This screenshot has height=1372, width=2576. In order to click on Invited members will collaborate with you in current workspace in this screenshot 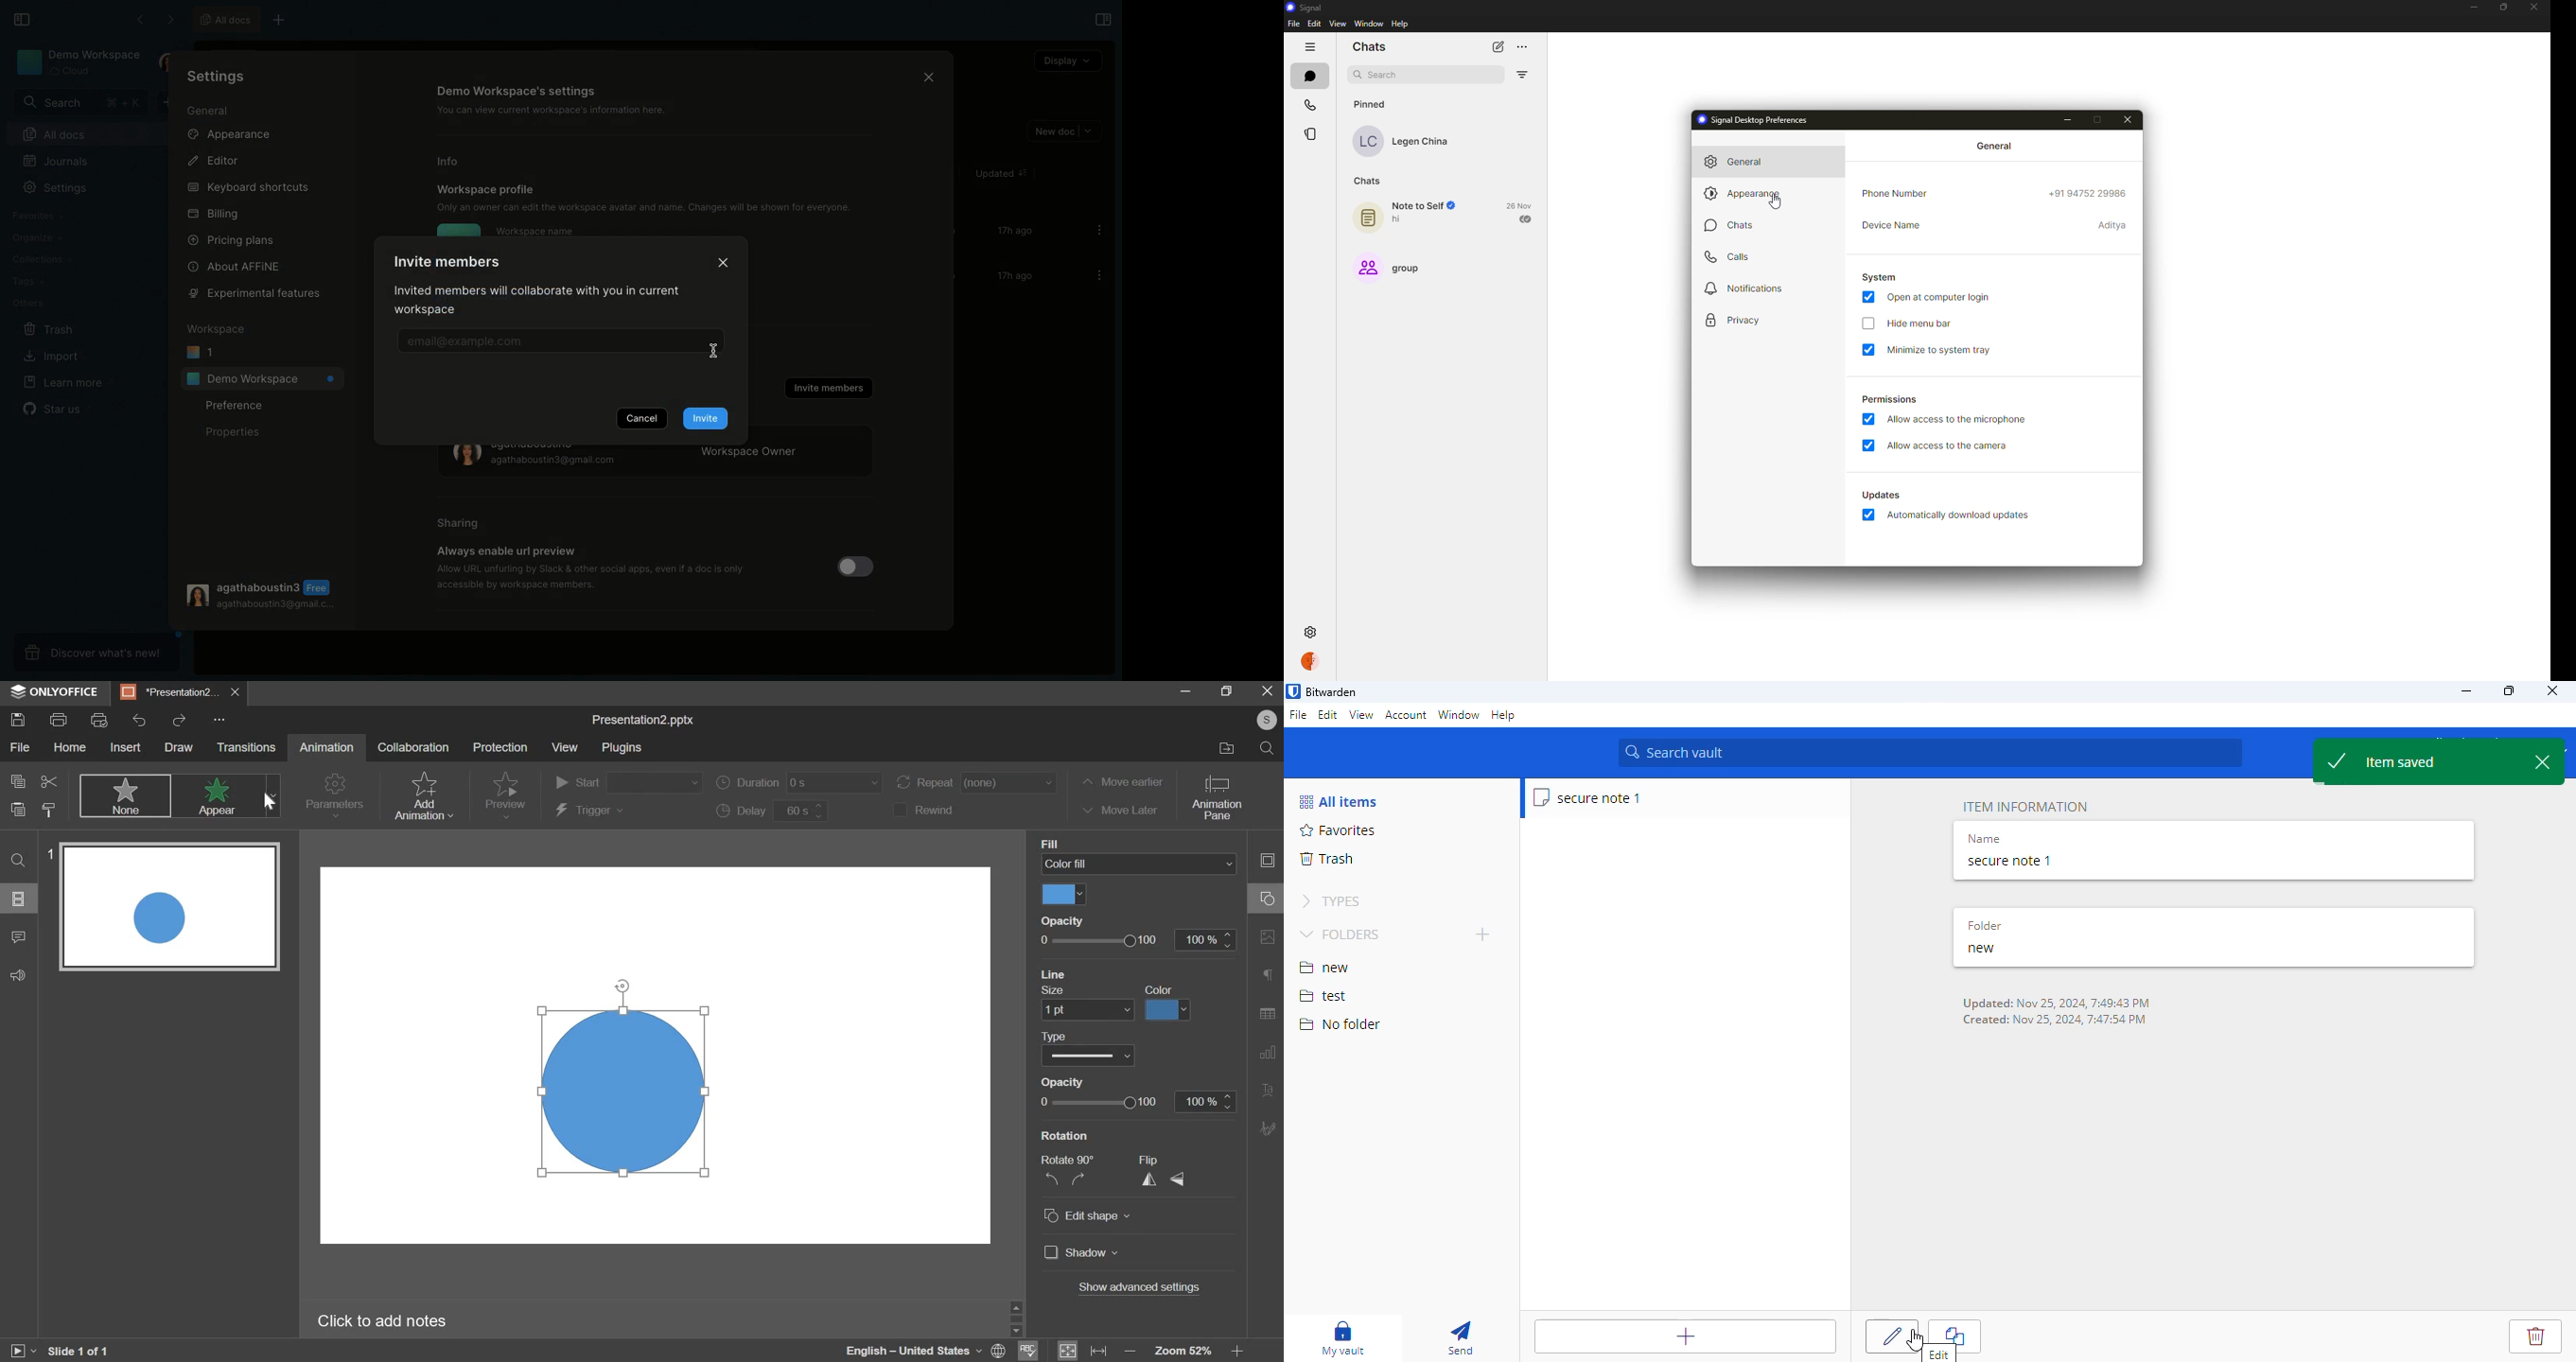, I will do `click(544, 302)`.